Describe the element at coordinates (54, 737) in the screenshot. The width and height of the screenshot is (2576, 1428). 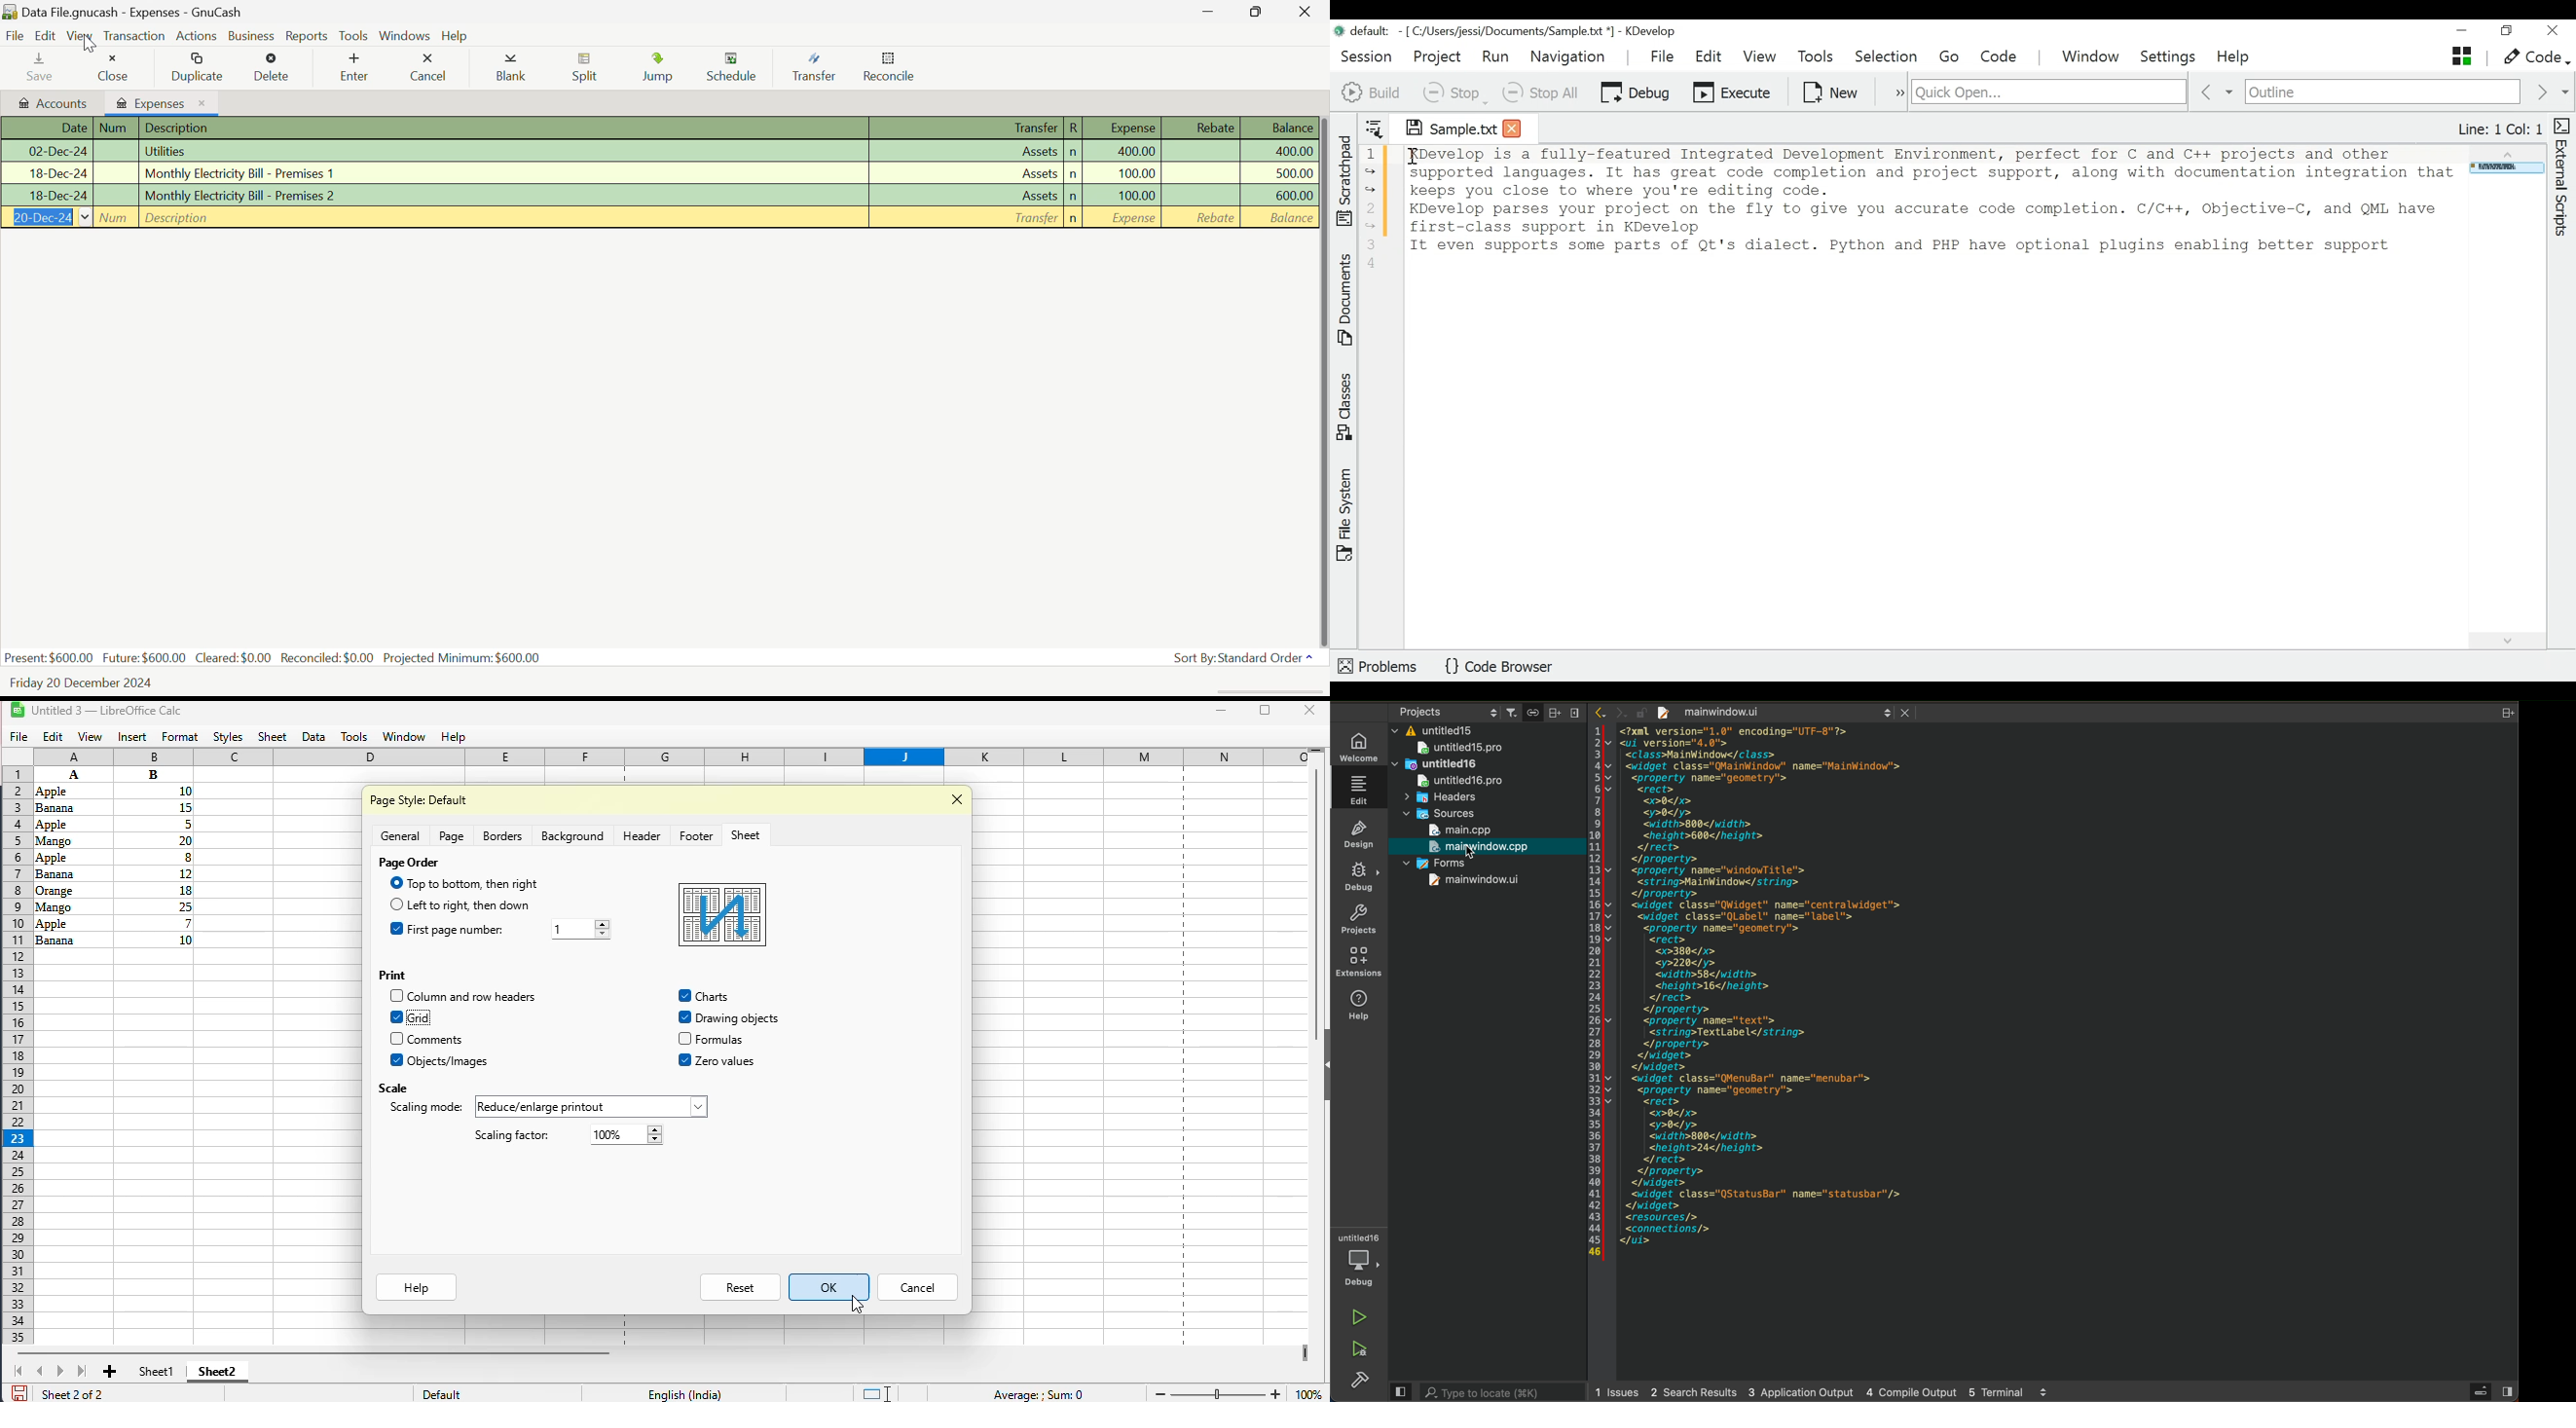
I see `edit` at that location.